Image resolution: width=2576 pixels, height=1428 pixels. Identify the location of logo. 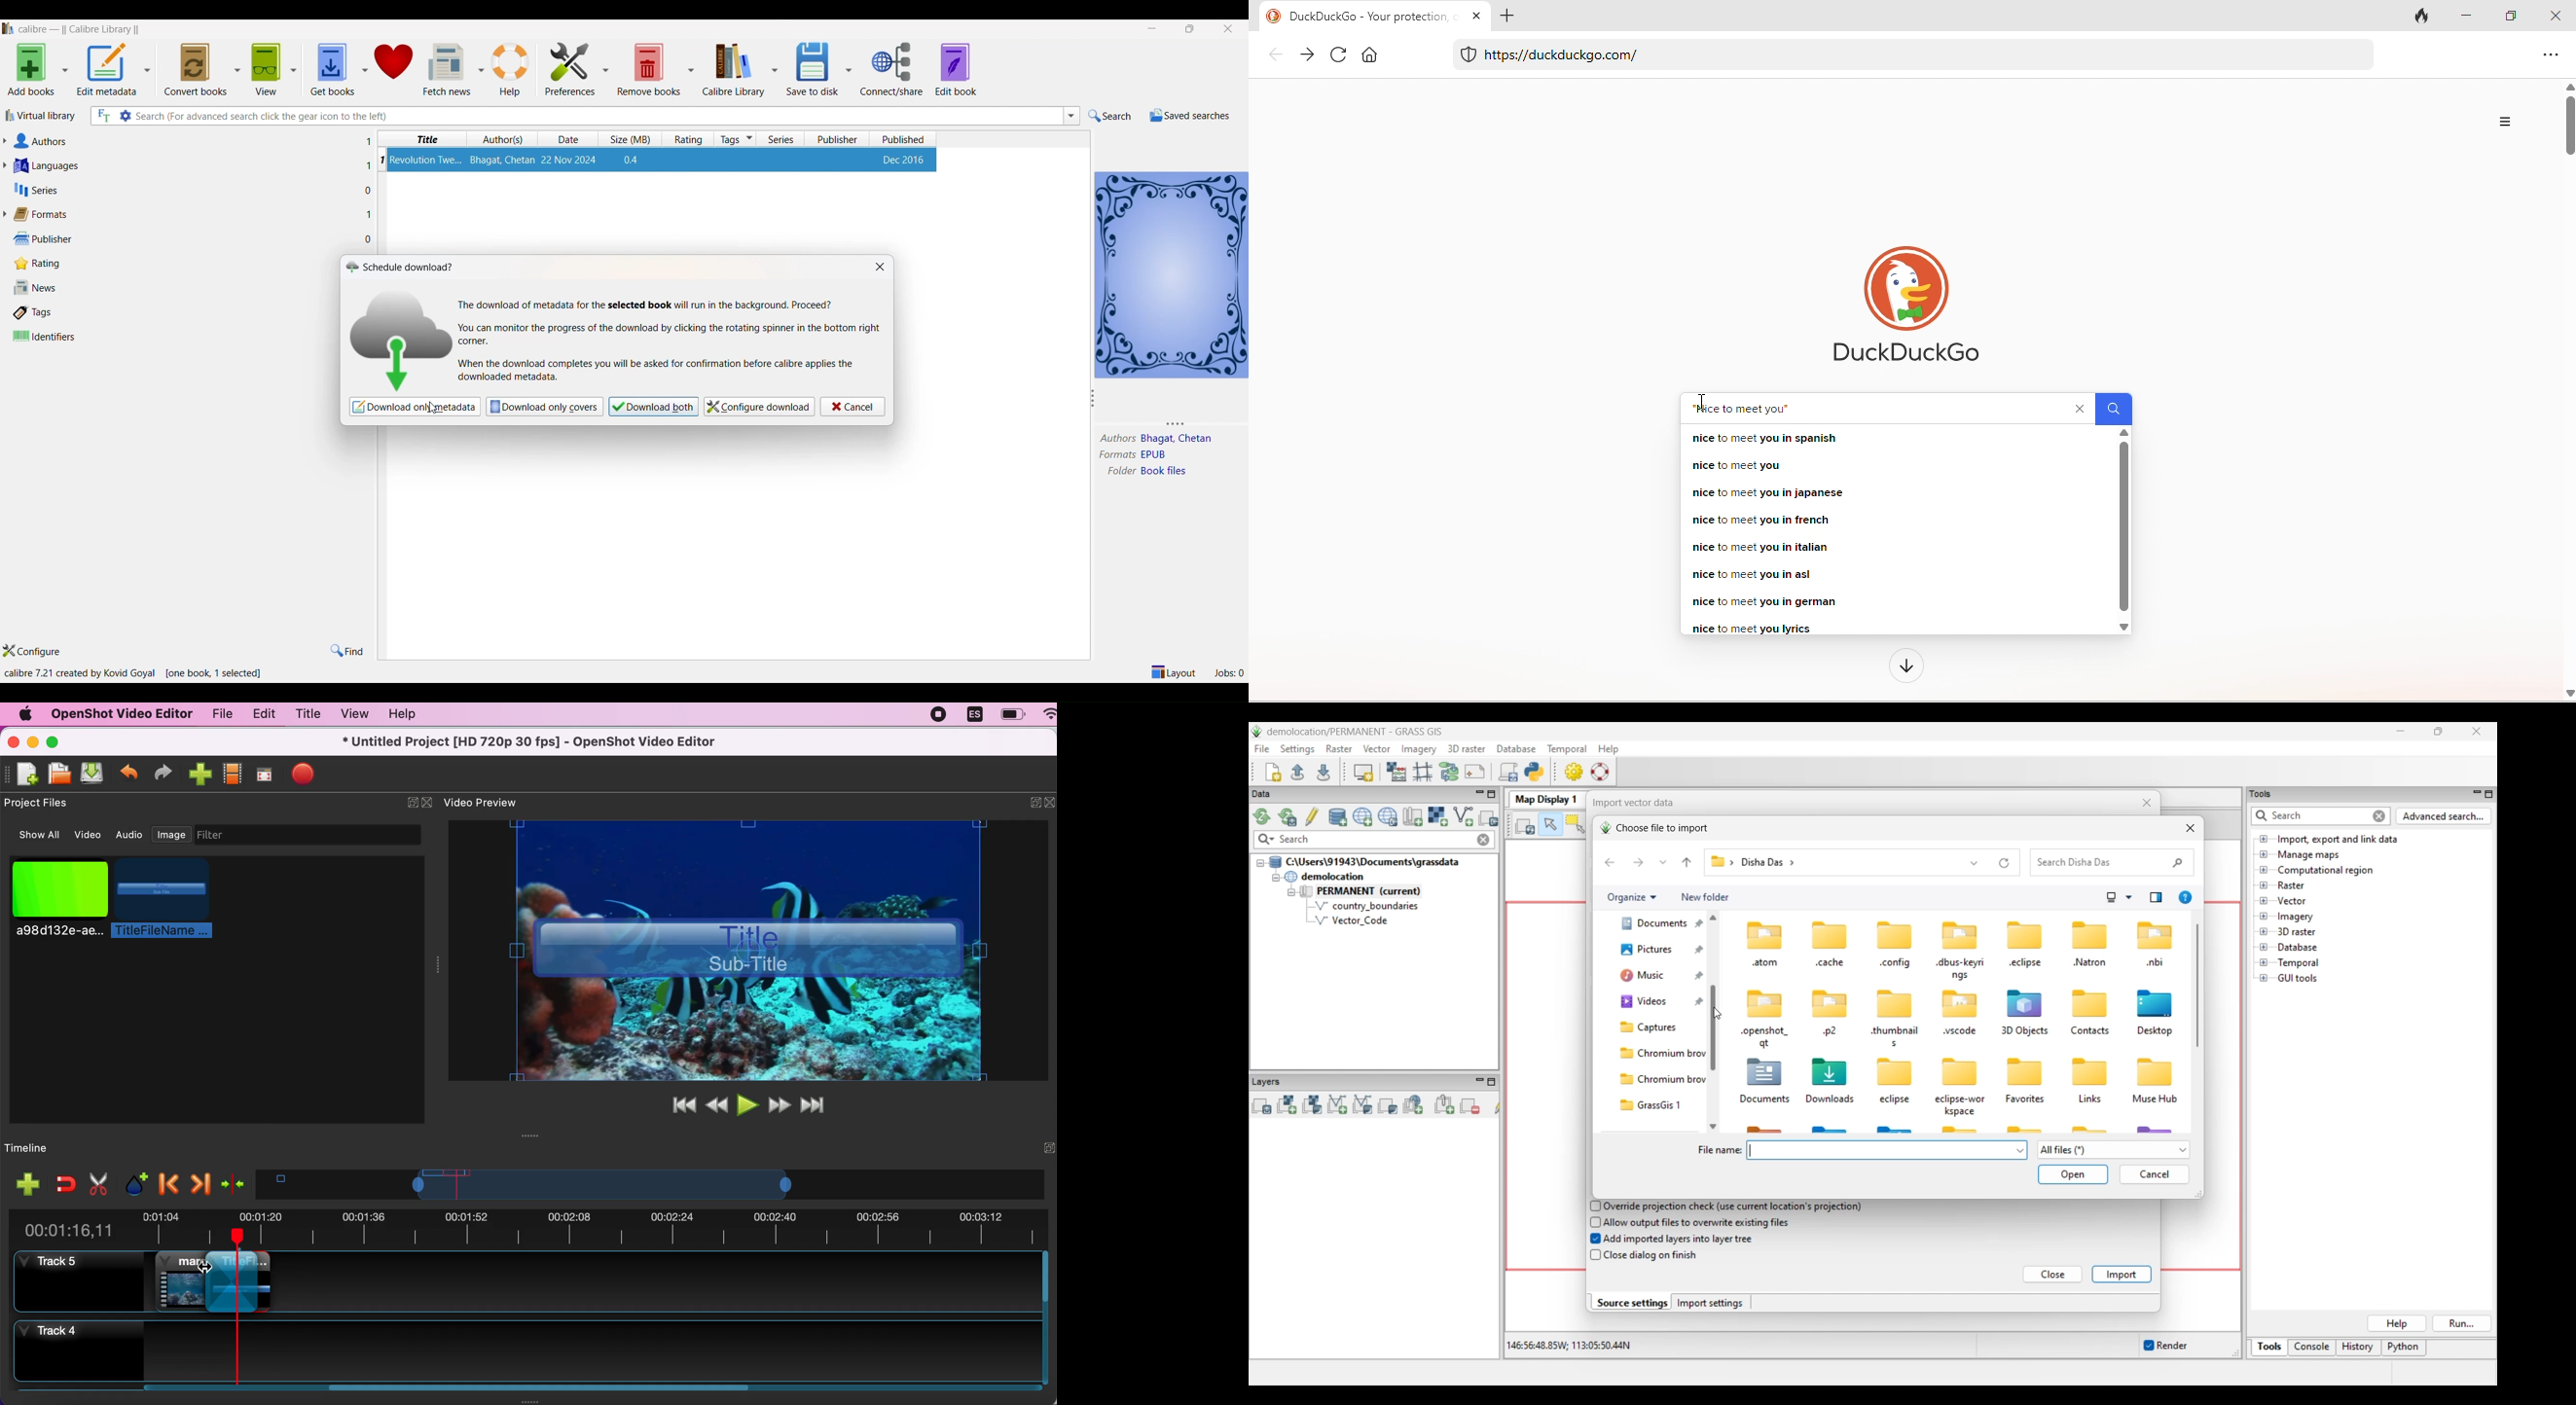
(351, 266).